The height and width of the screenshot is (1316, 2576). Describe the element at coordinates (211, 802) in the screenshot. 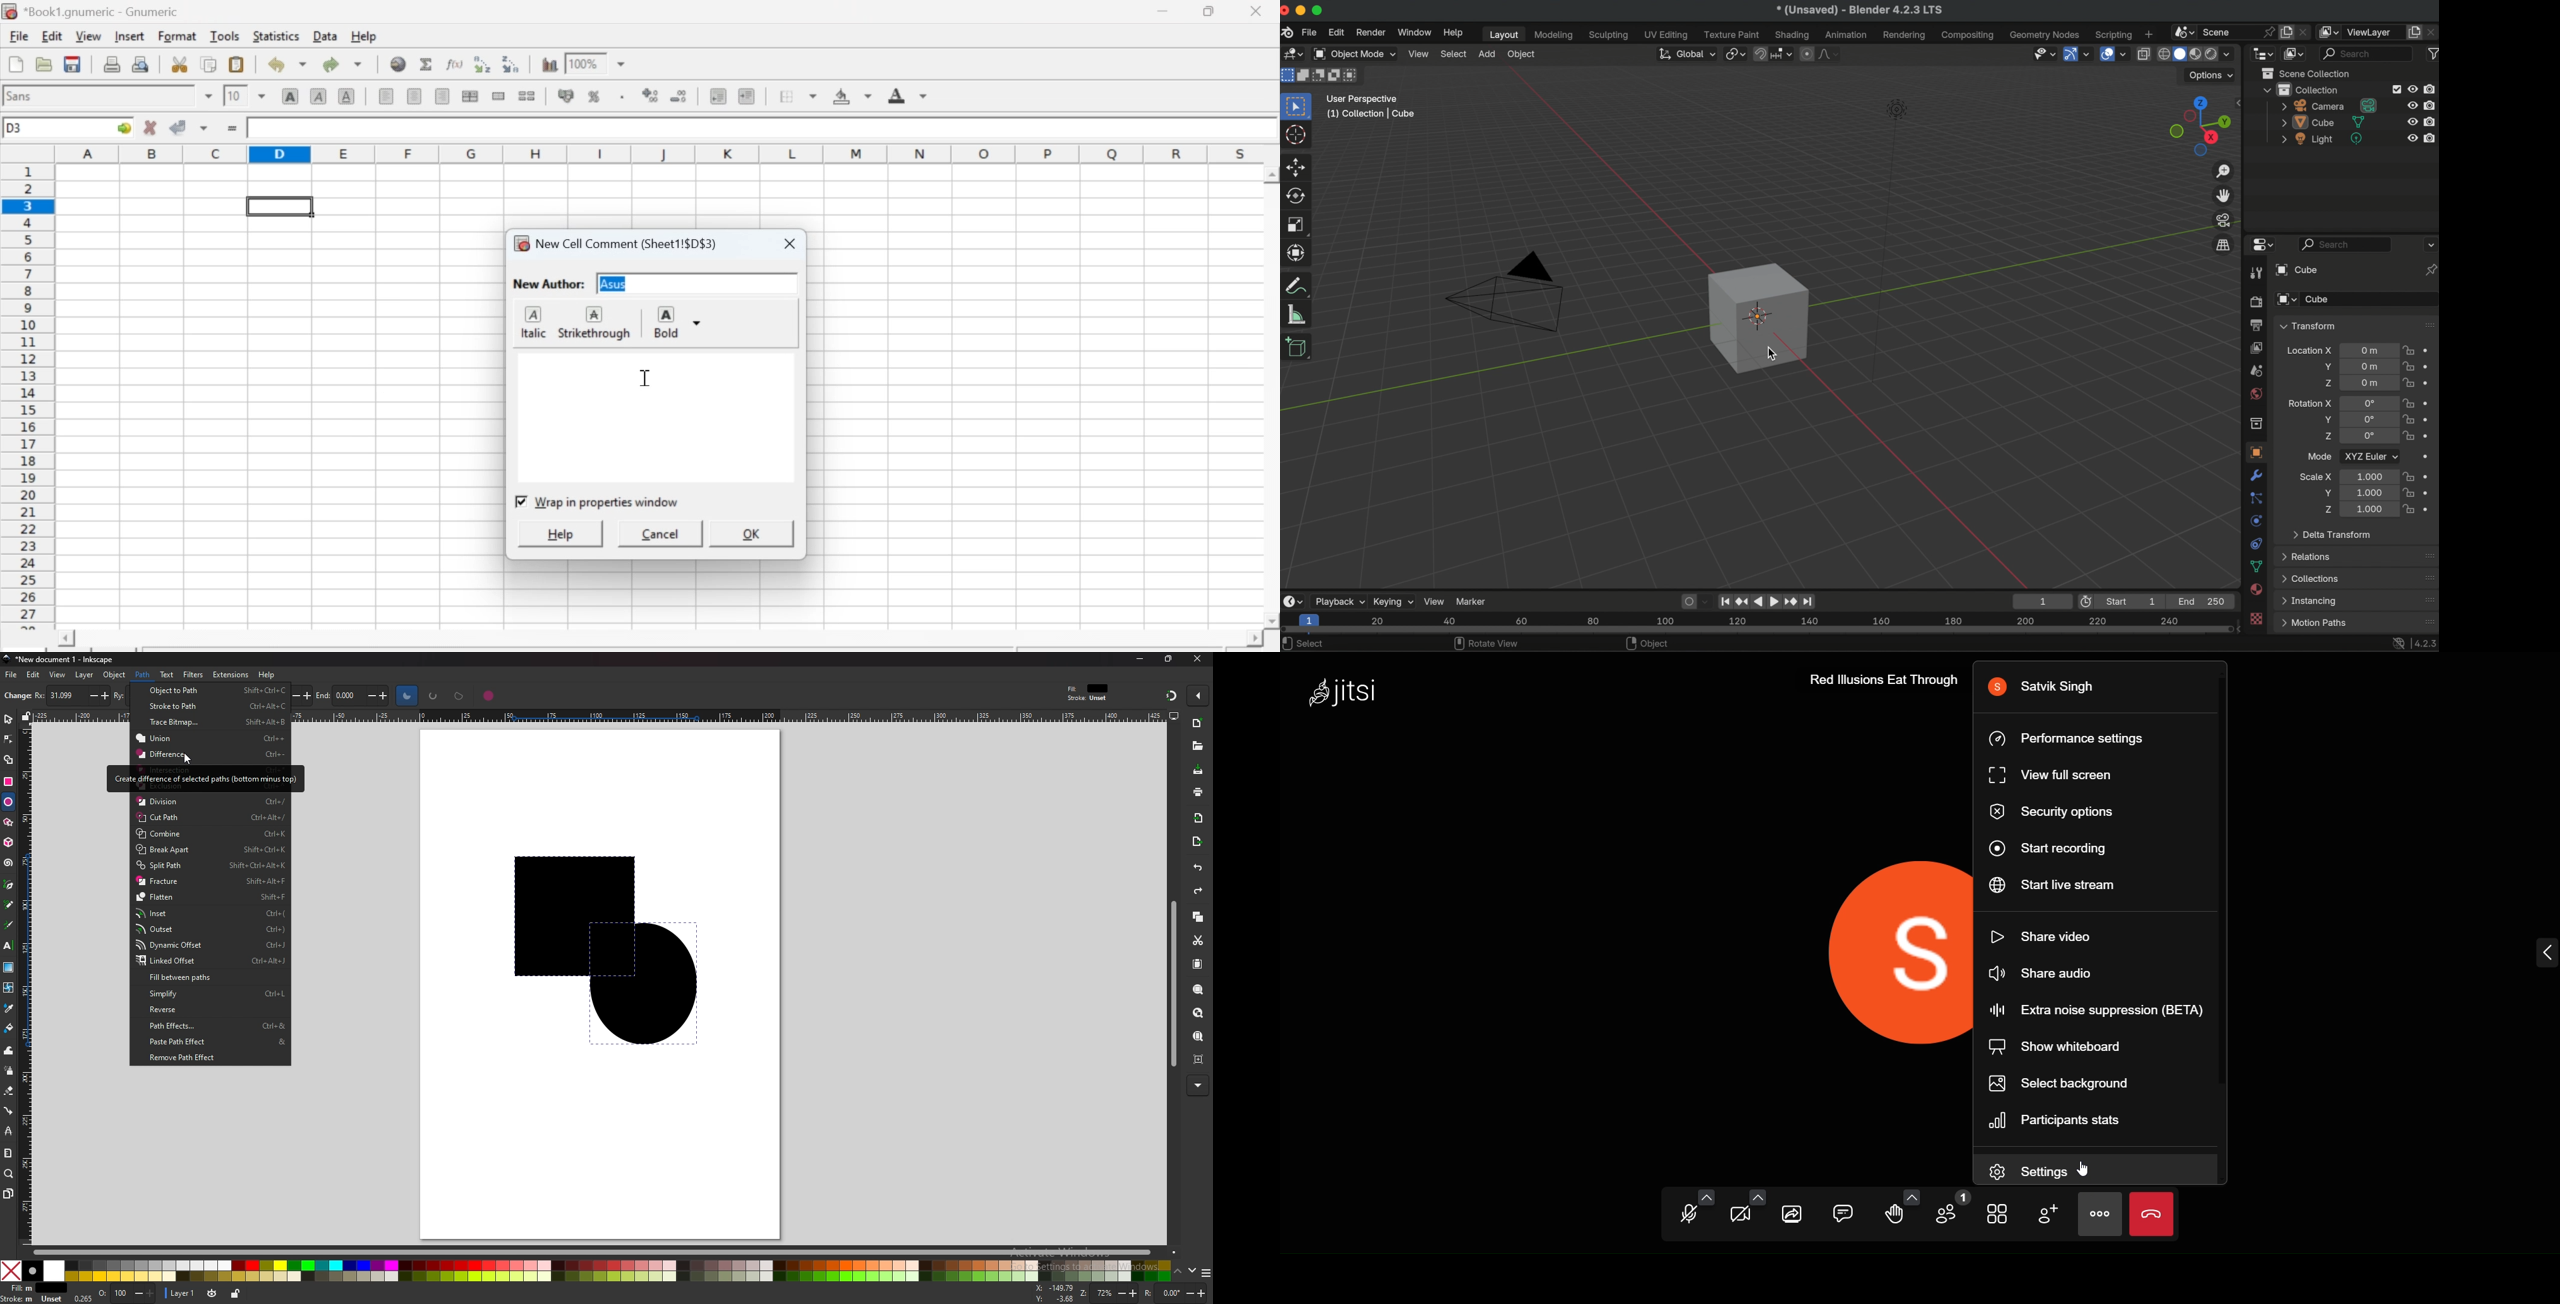

I see `Division` at that location.